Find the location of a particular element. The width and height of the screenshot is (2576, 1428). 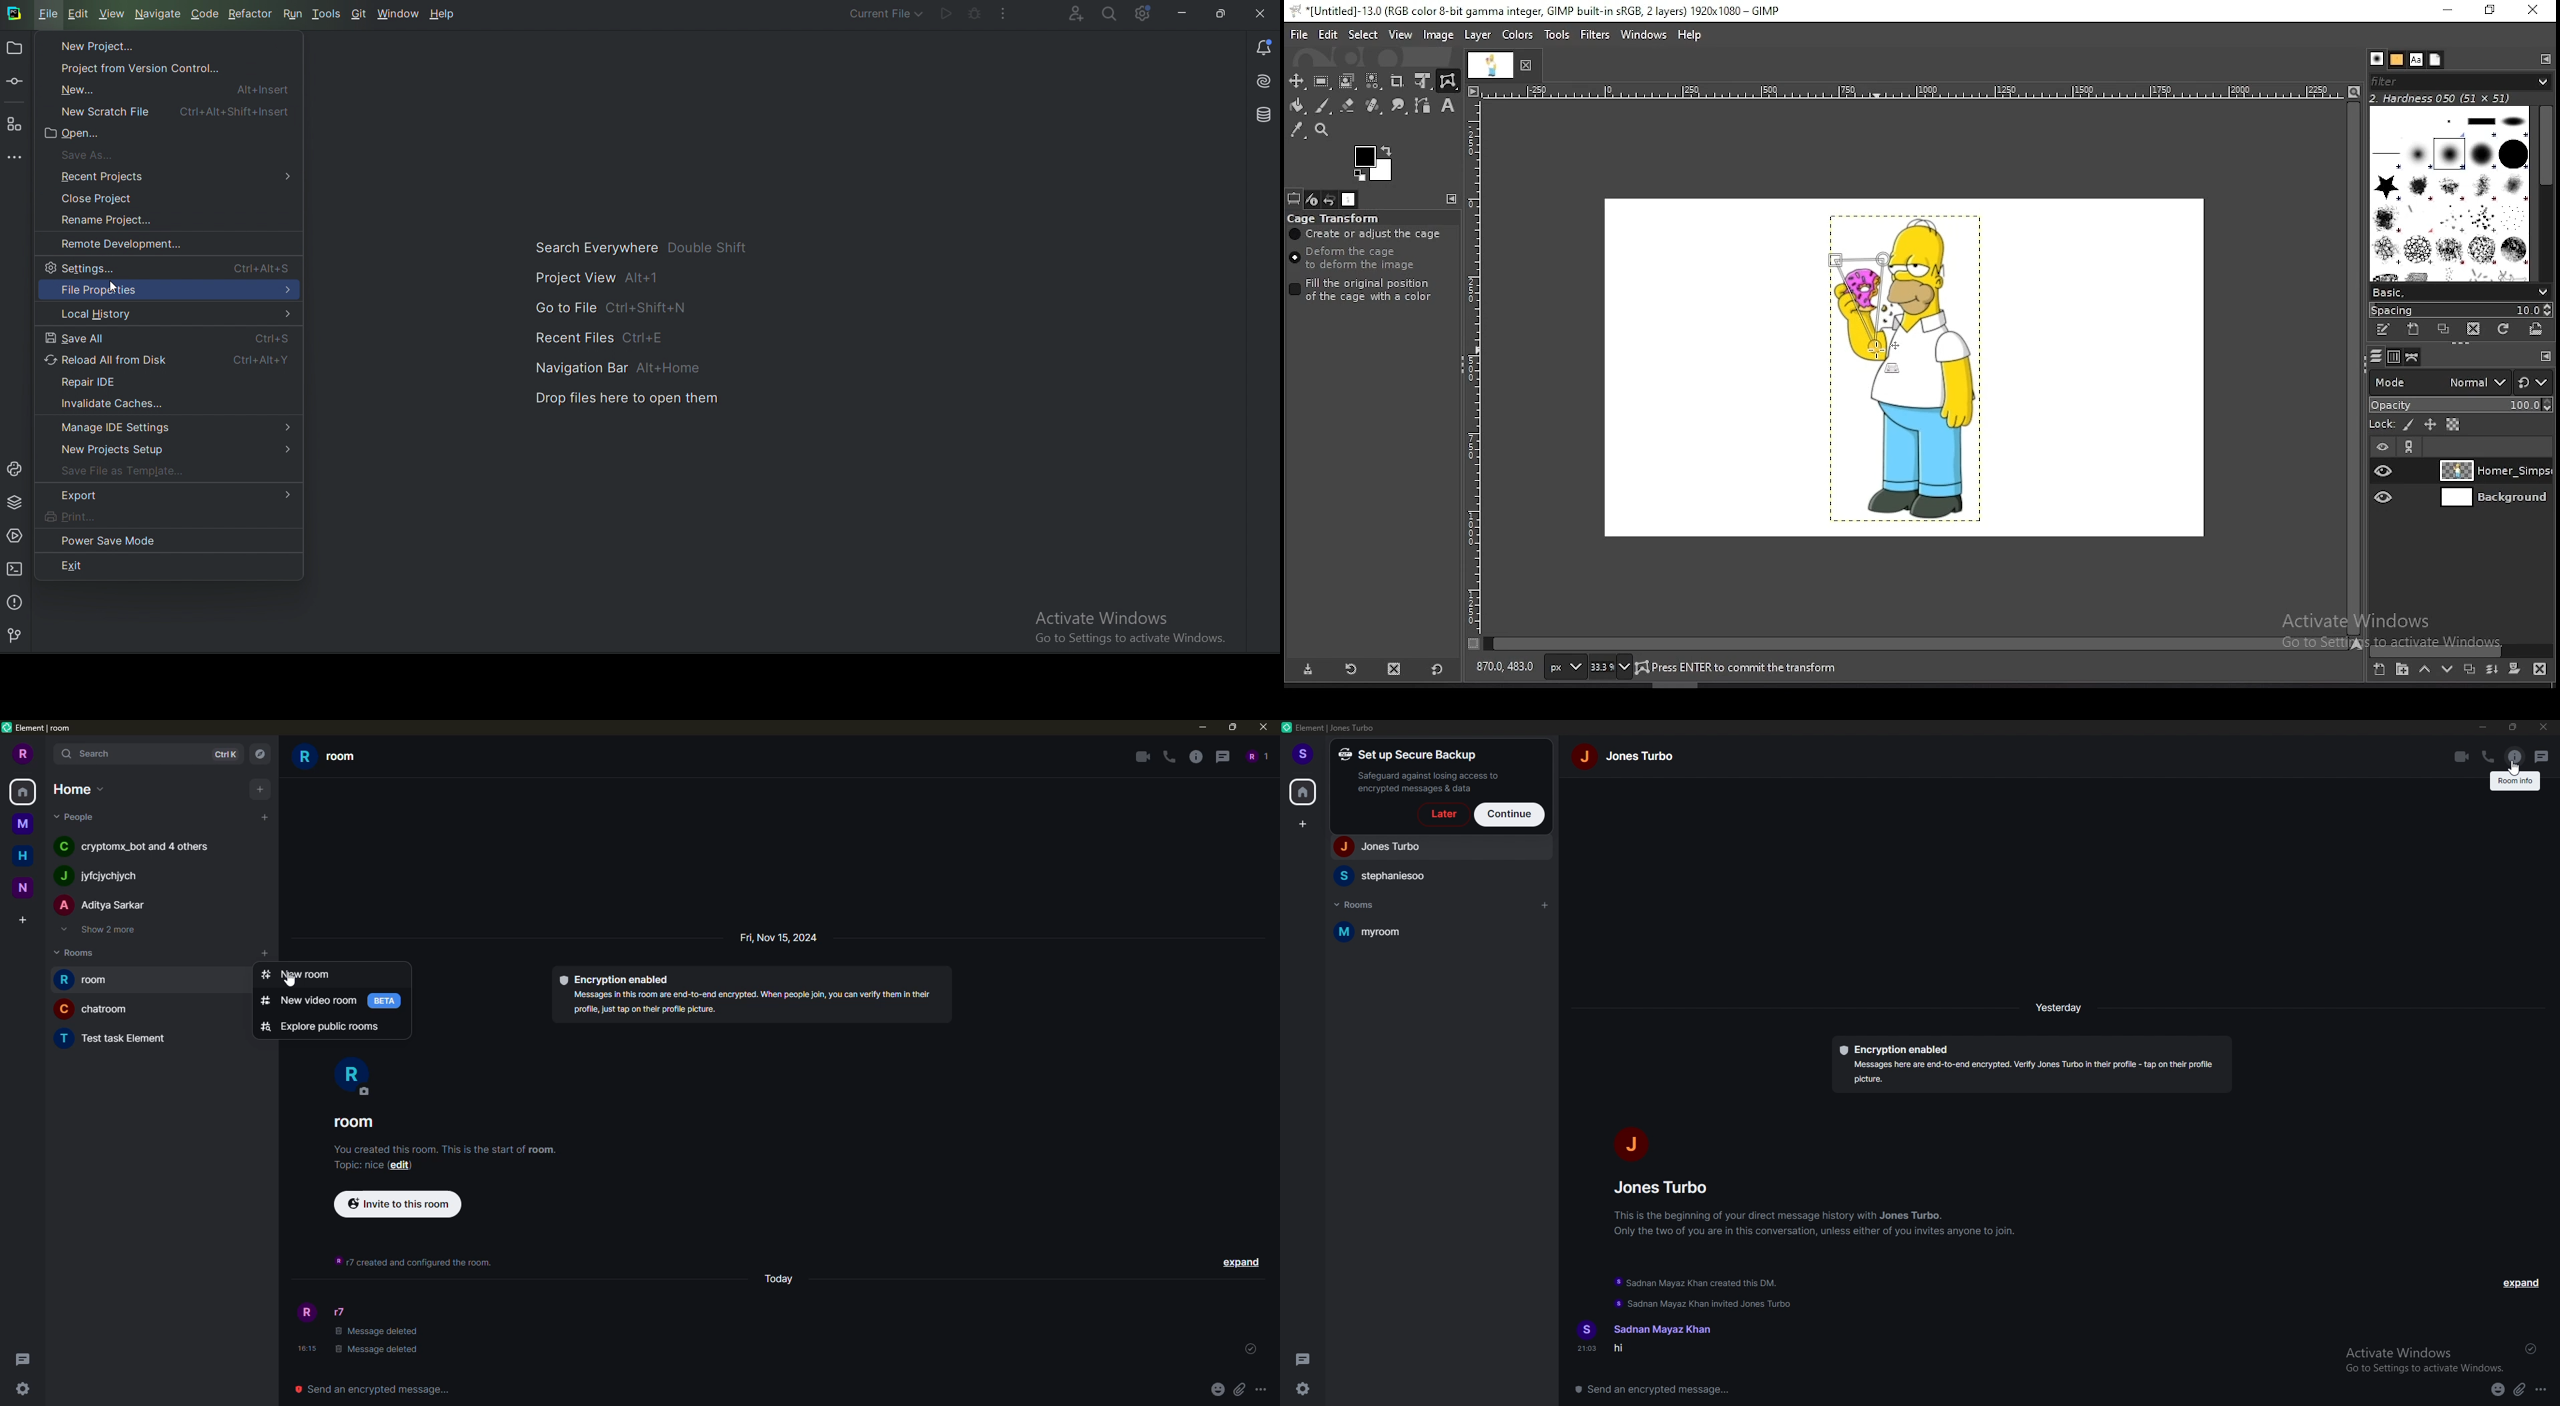

element is located at coordinates (40, 727).